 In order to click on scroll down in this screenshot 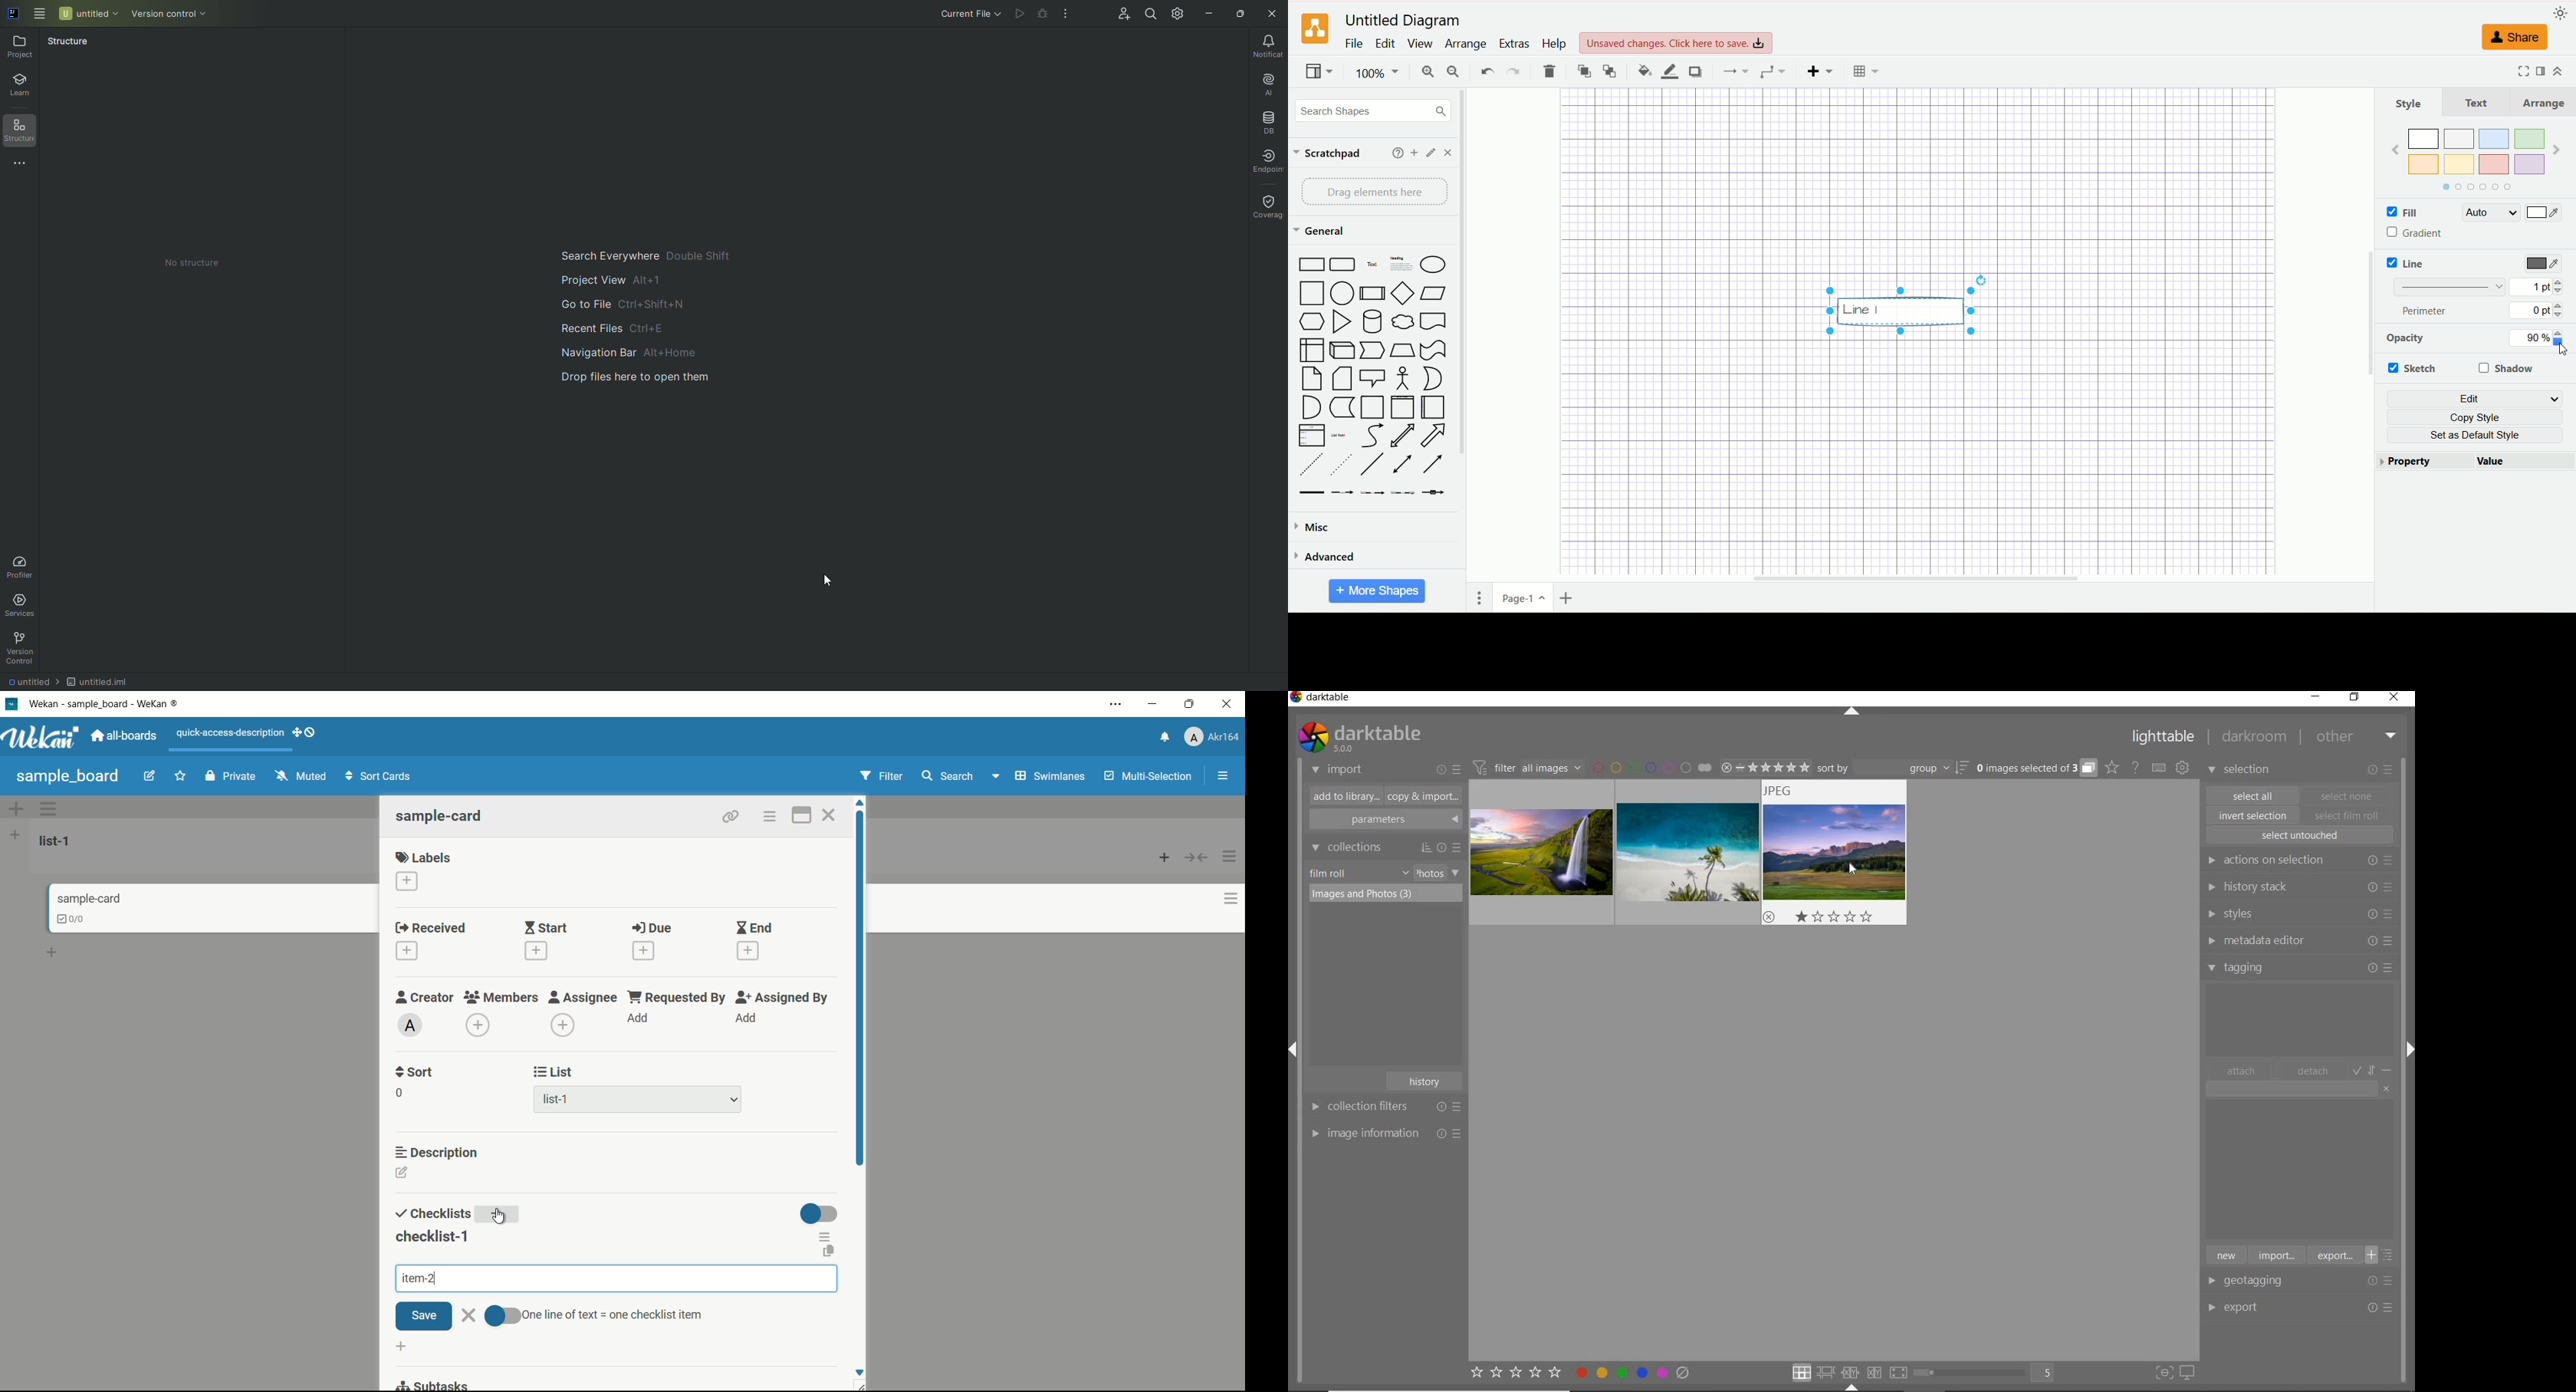, I will do `click(859, 1372)`.